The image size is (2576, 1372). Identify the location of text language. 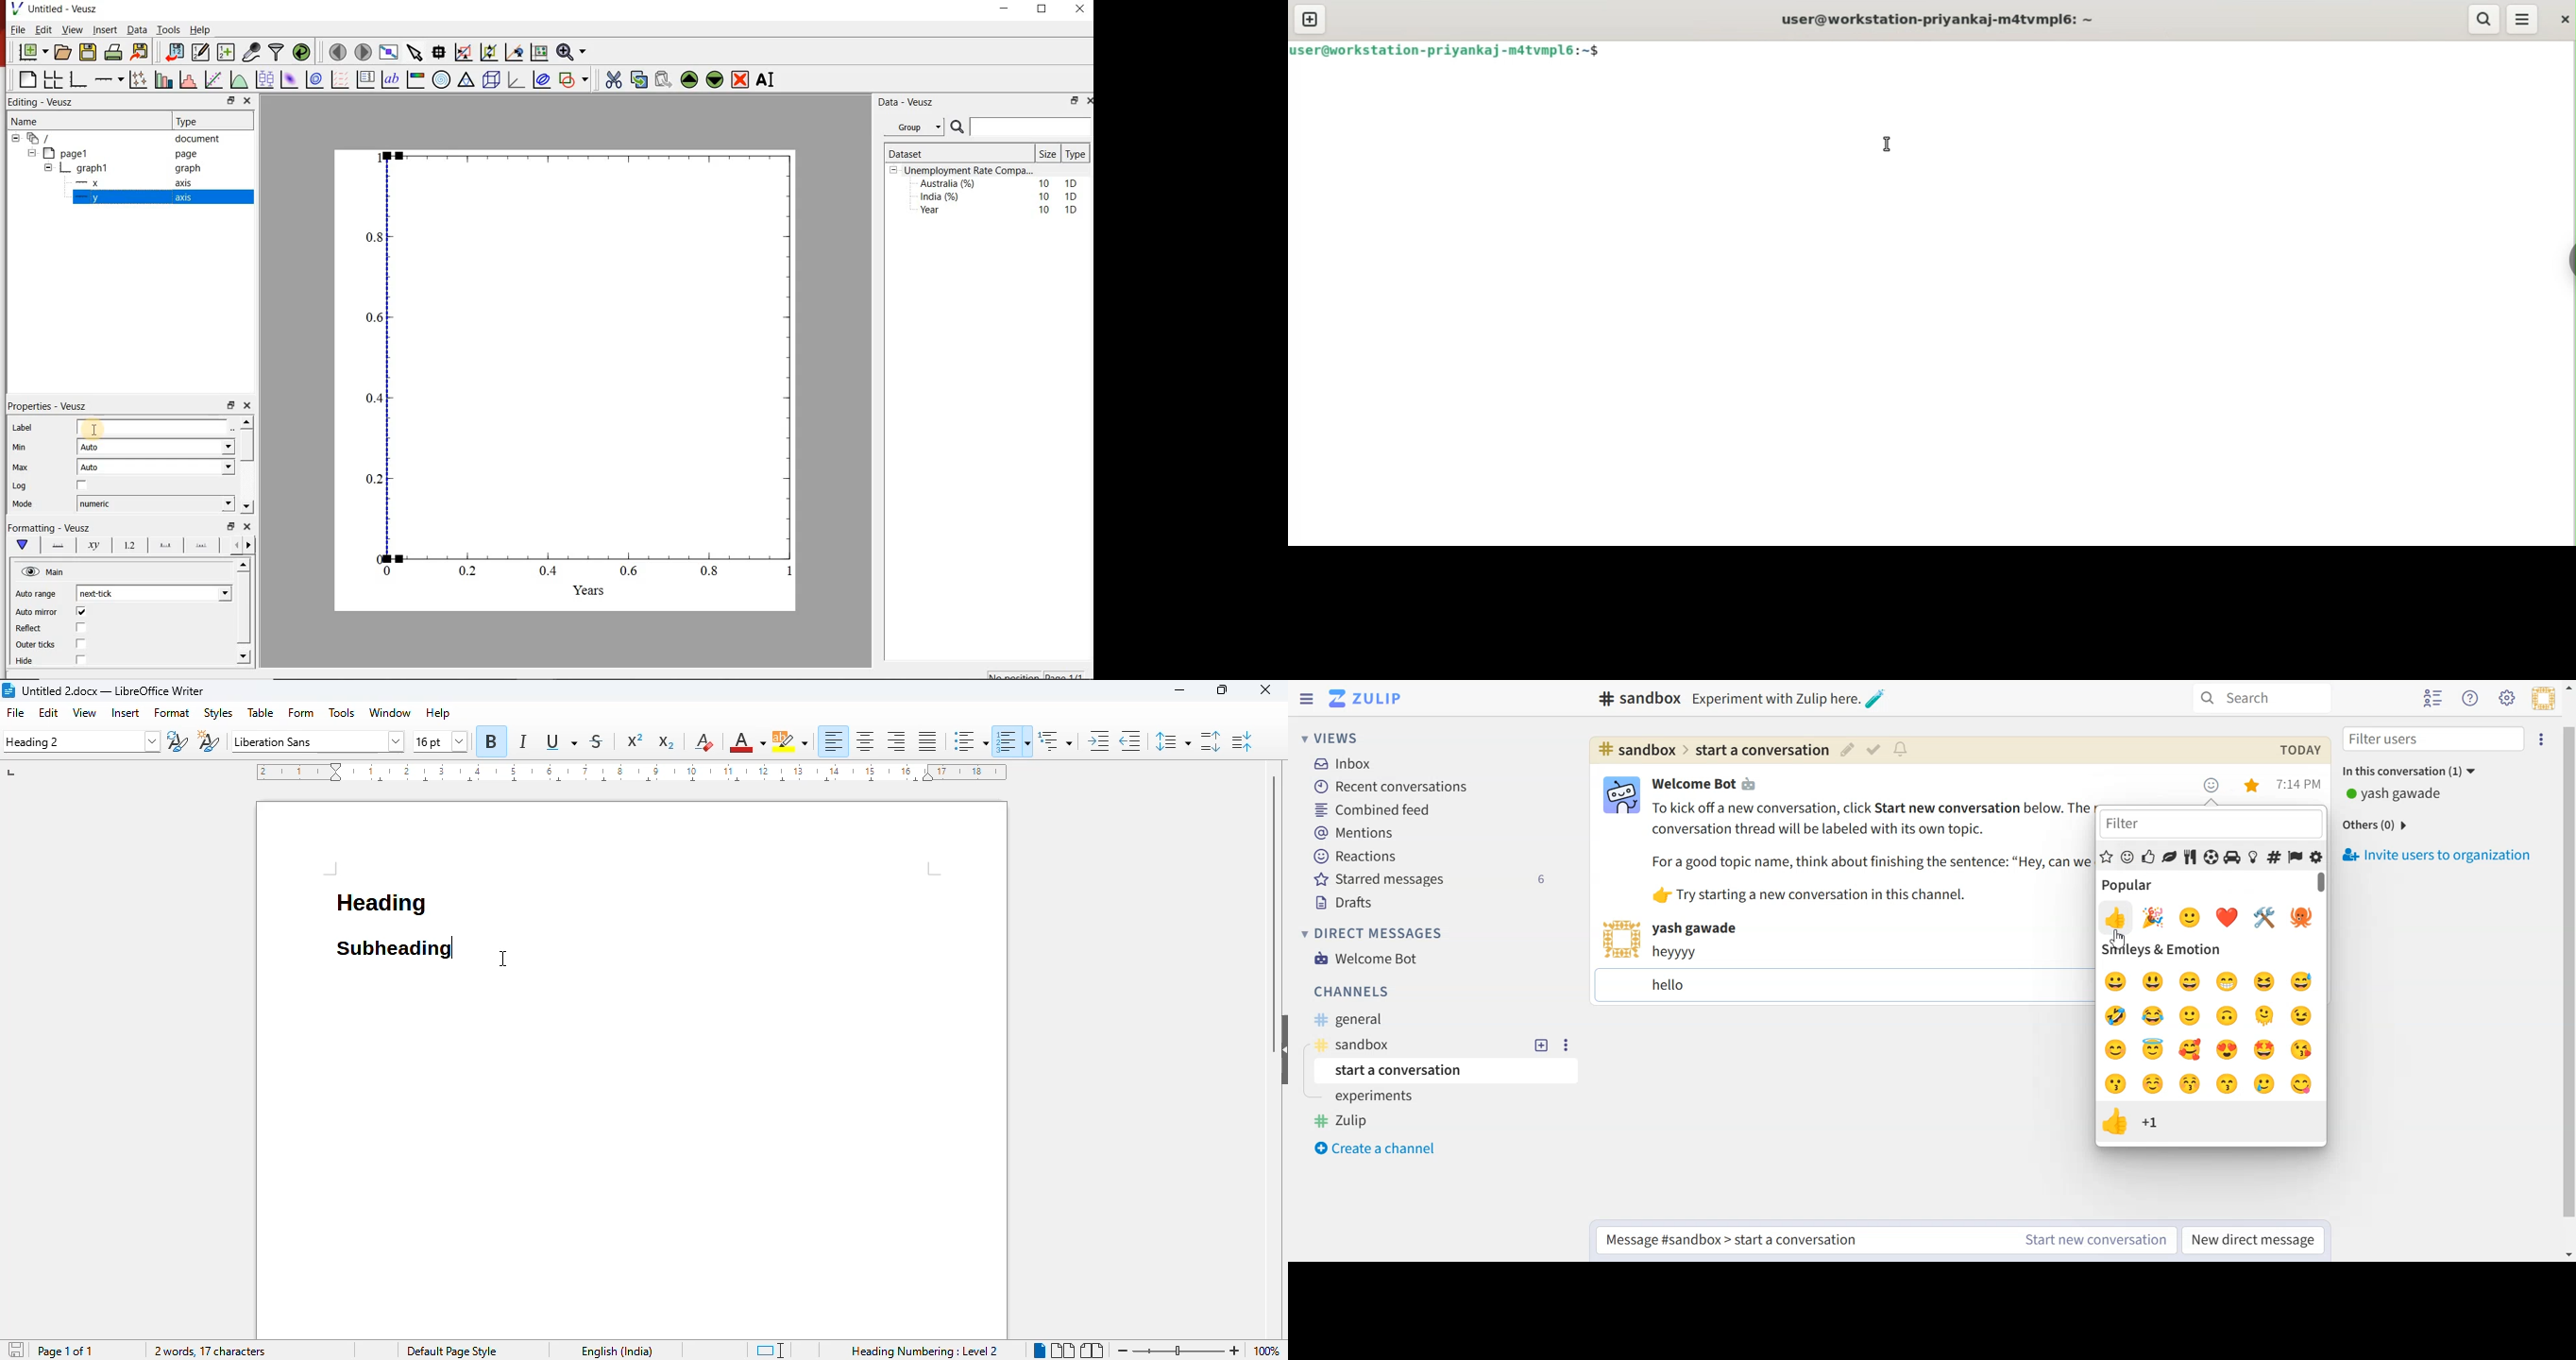
(618, 1352).